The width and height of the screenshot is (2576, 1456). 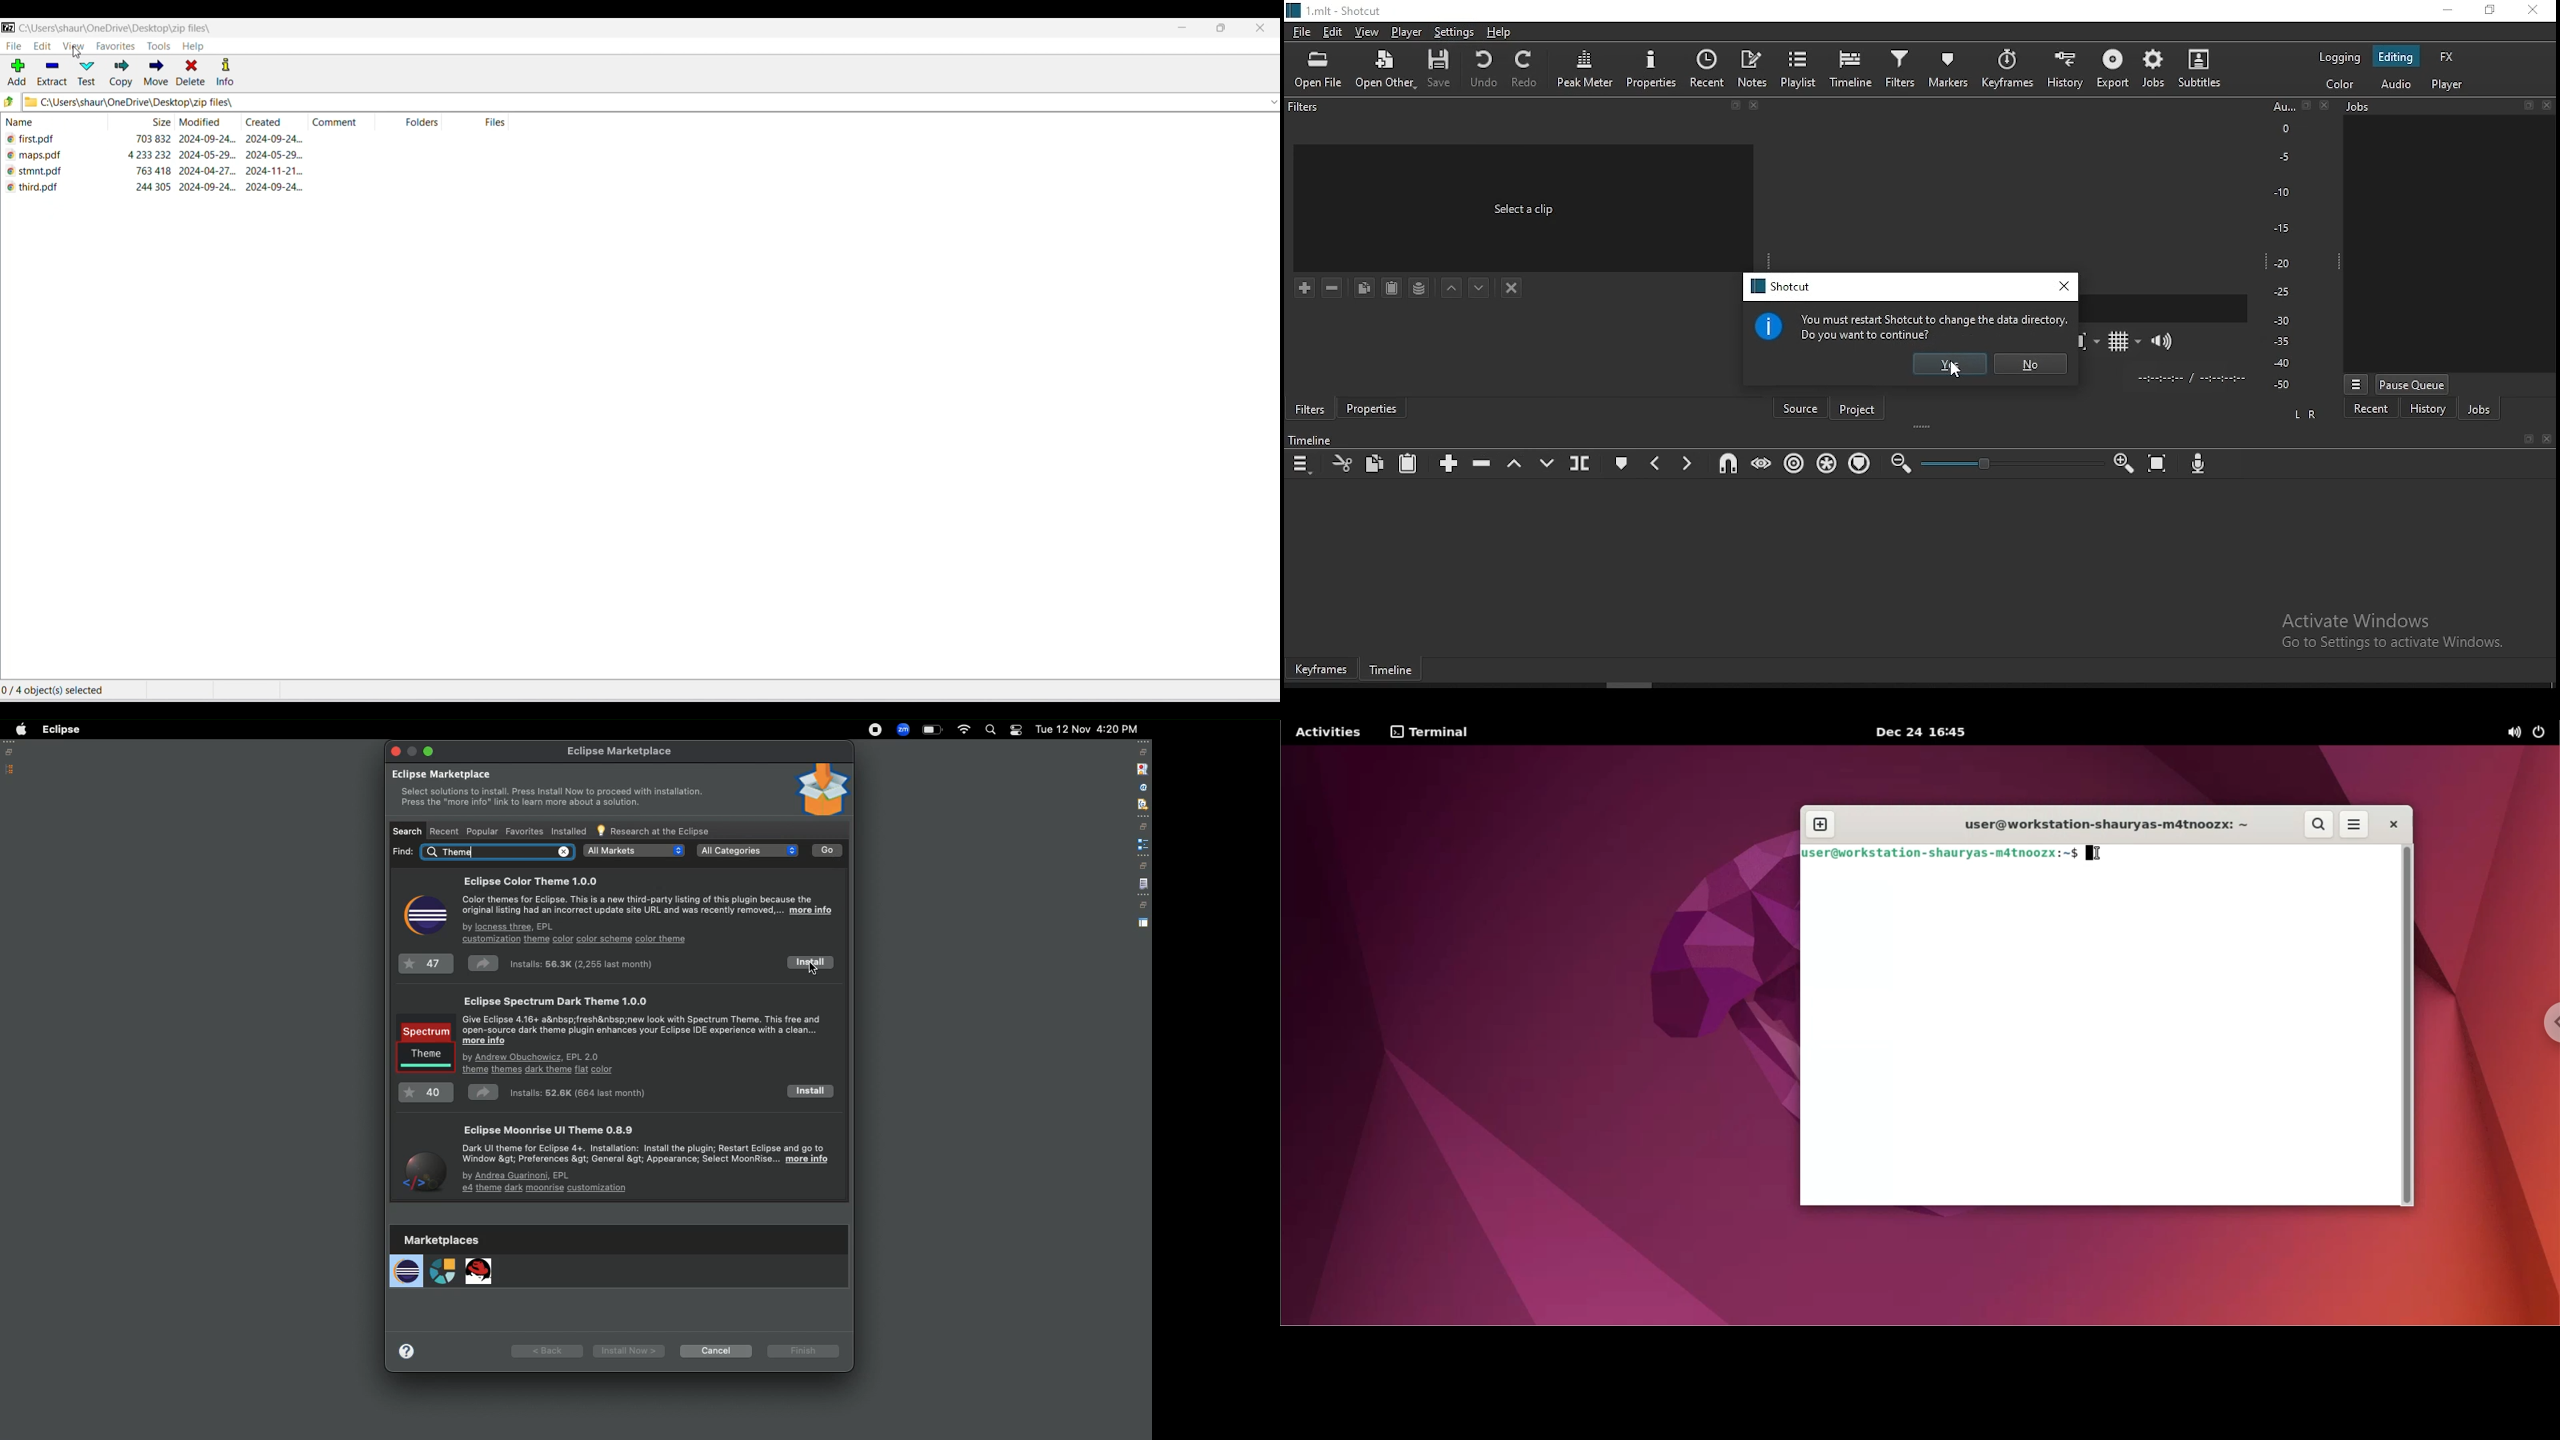 What do you see at coordinates (2446, 85) in the screenshot?
I see `player` at bounding box center [2446, 85].